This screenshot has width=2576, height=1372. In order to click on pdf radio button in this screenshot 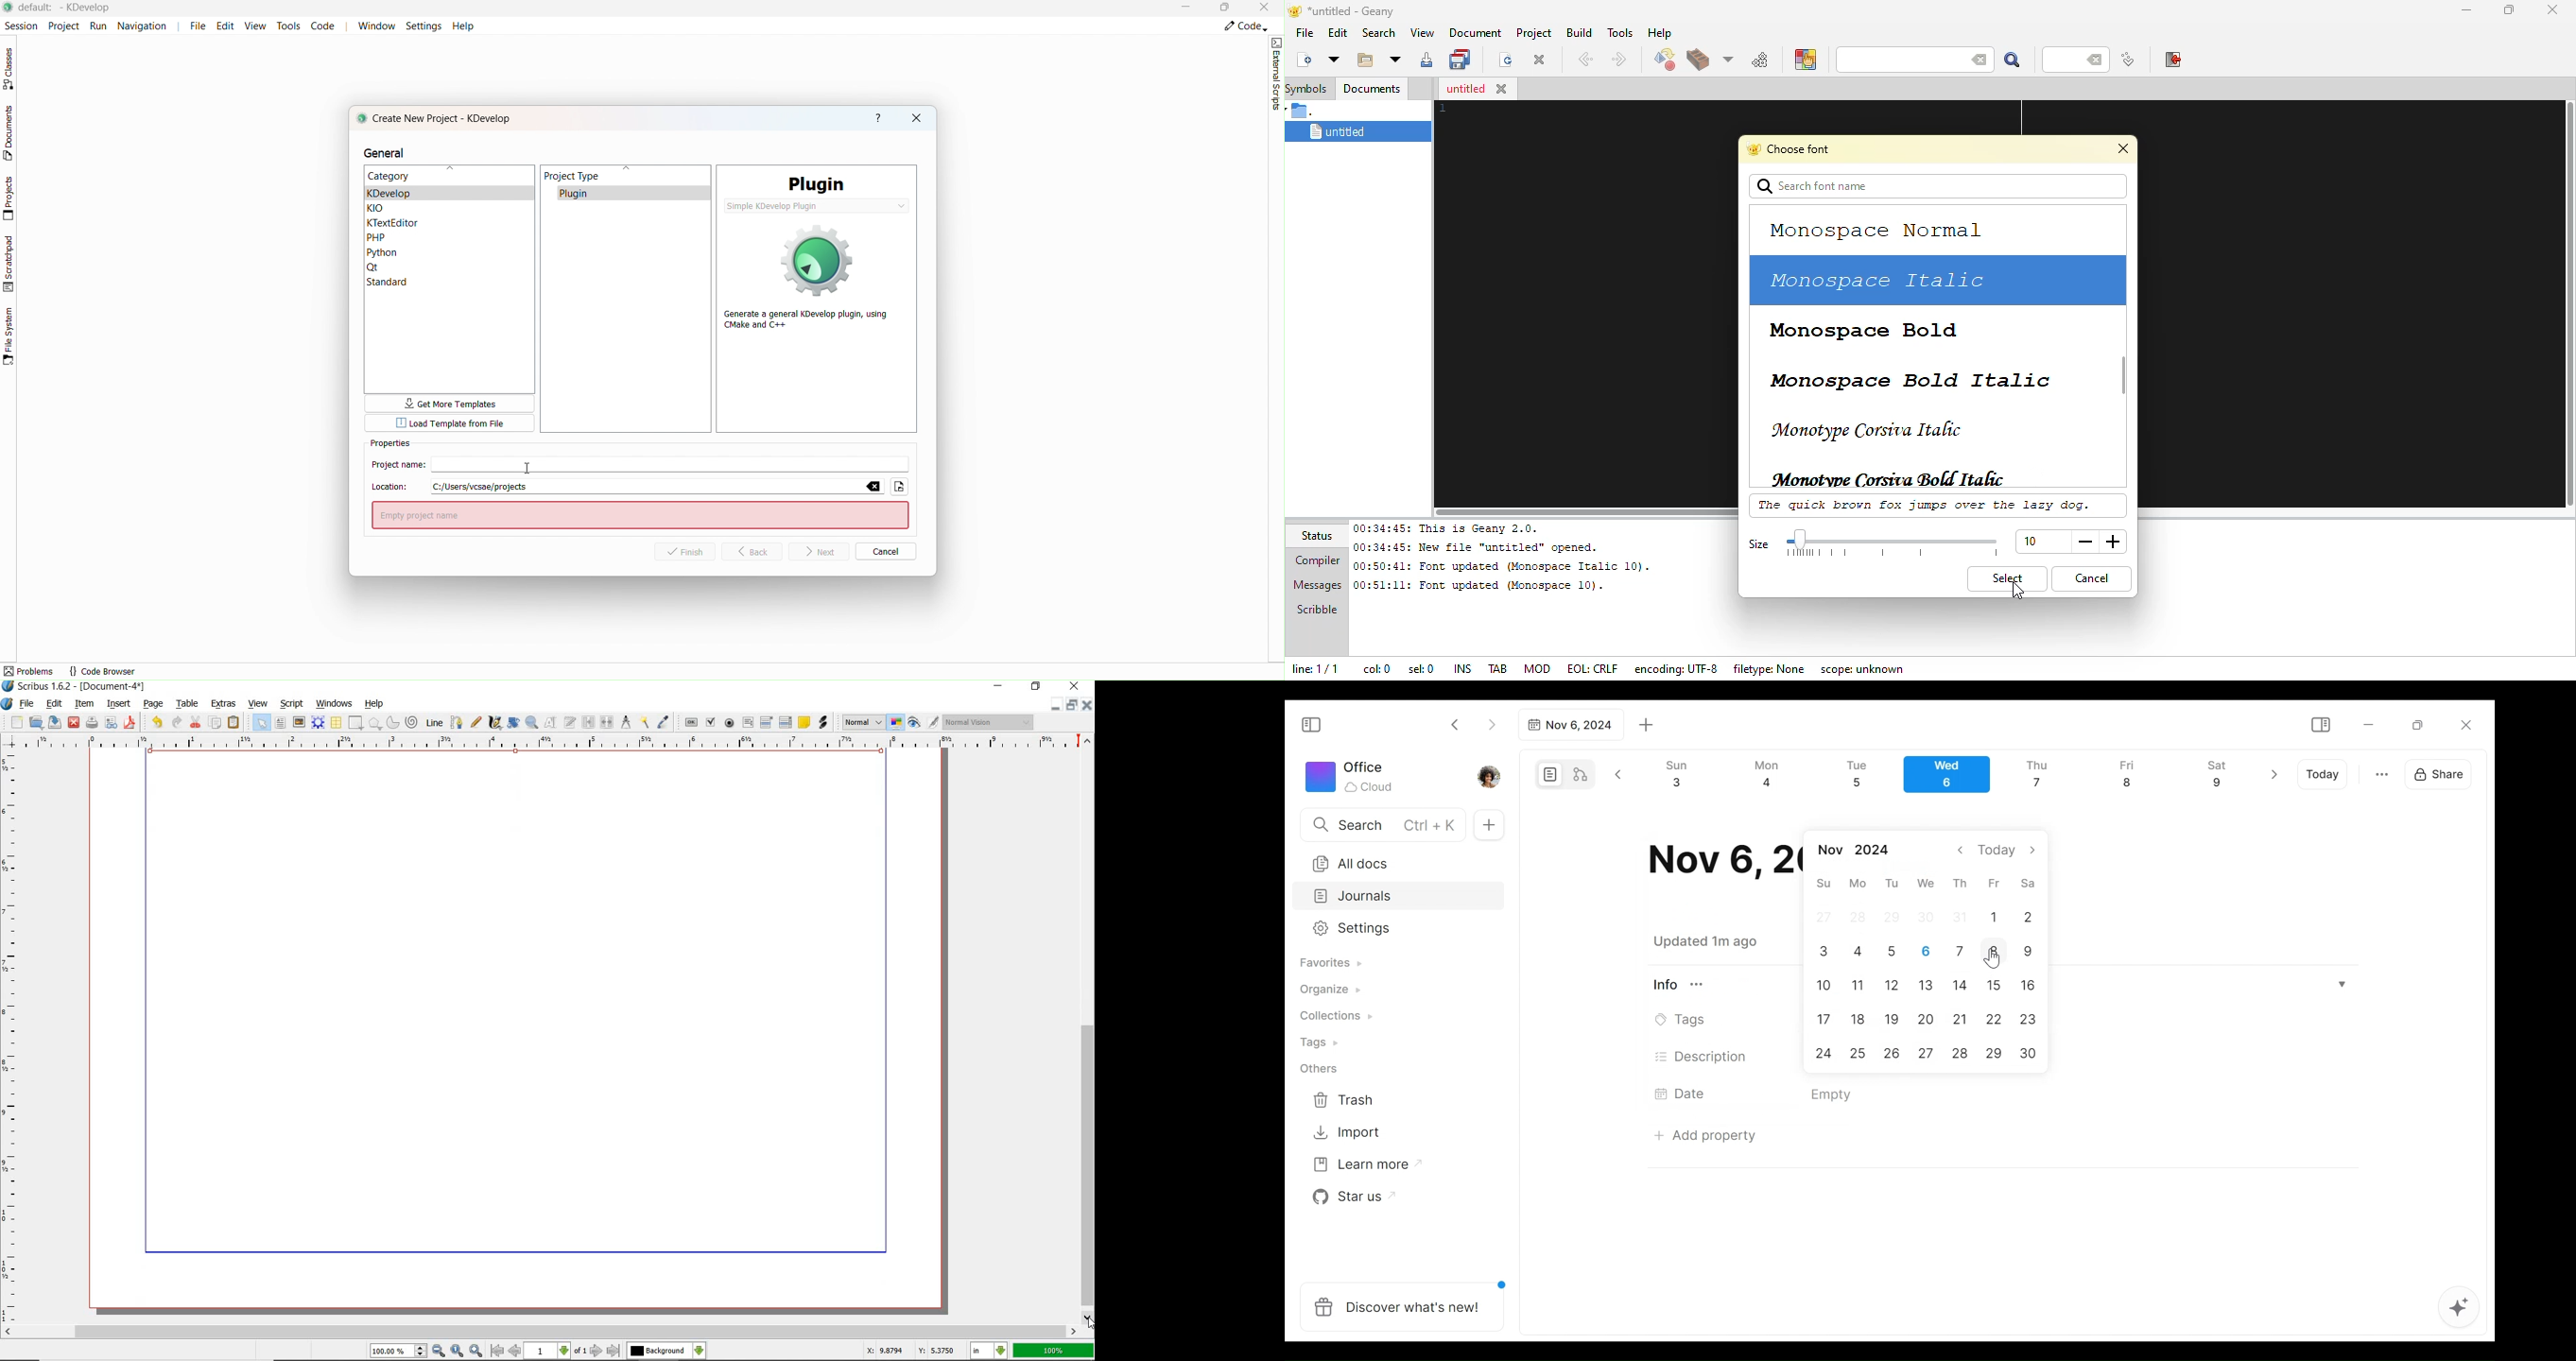, I will do `click(728, 724)`.